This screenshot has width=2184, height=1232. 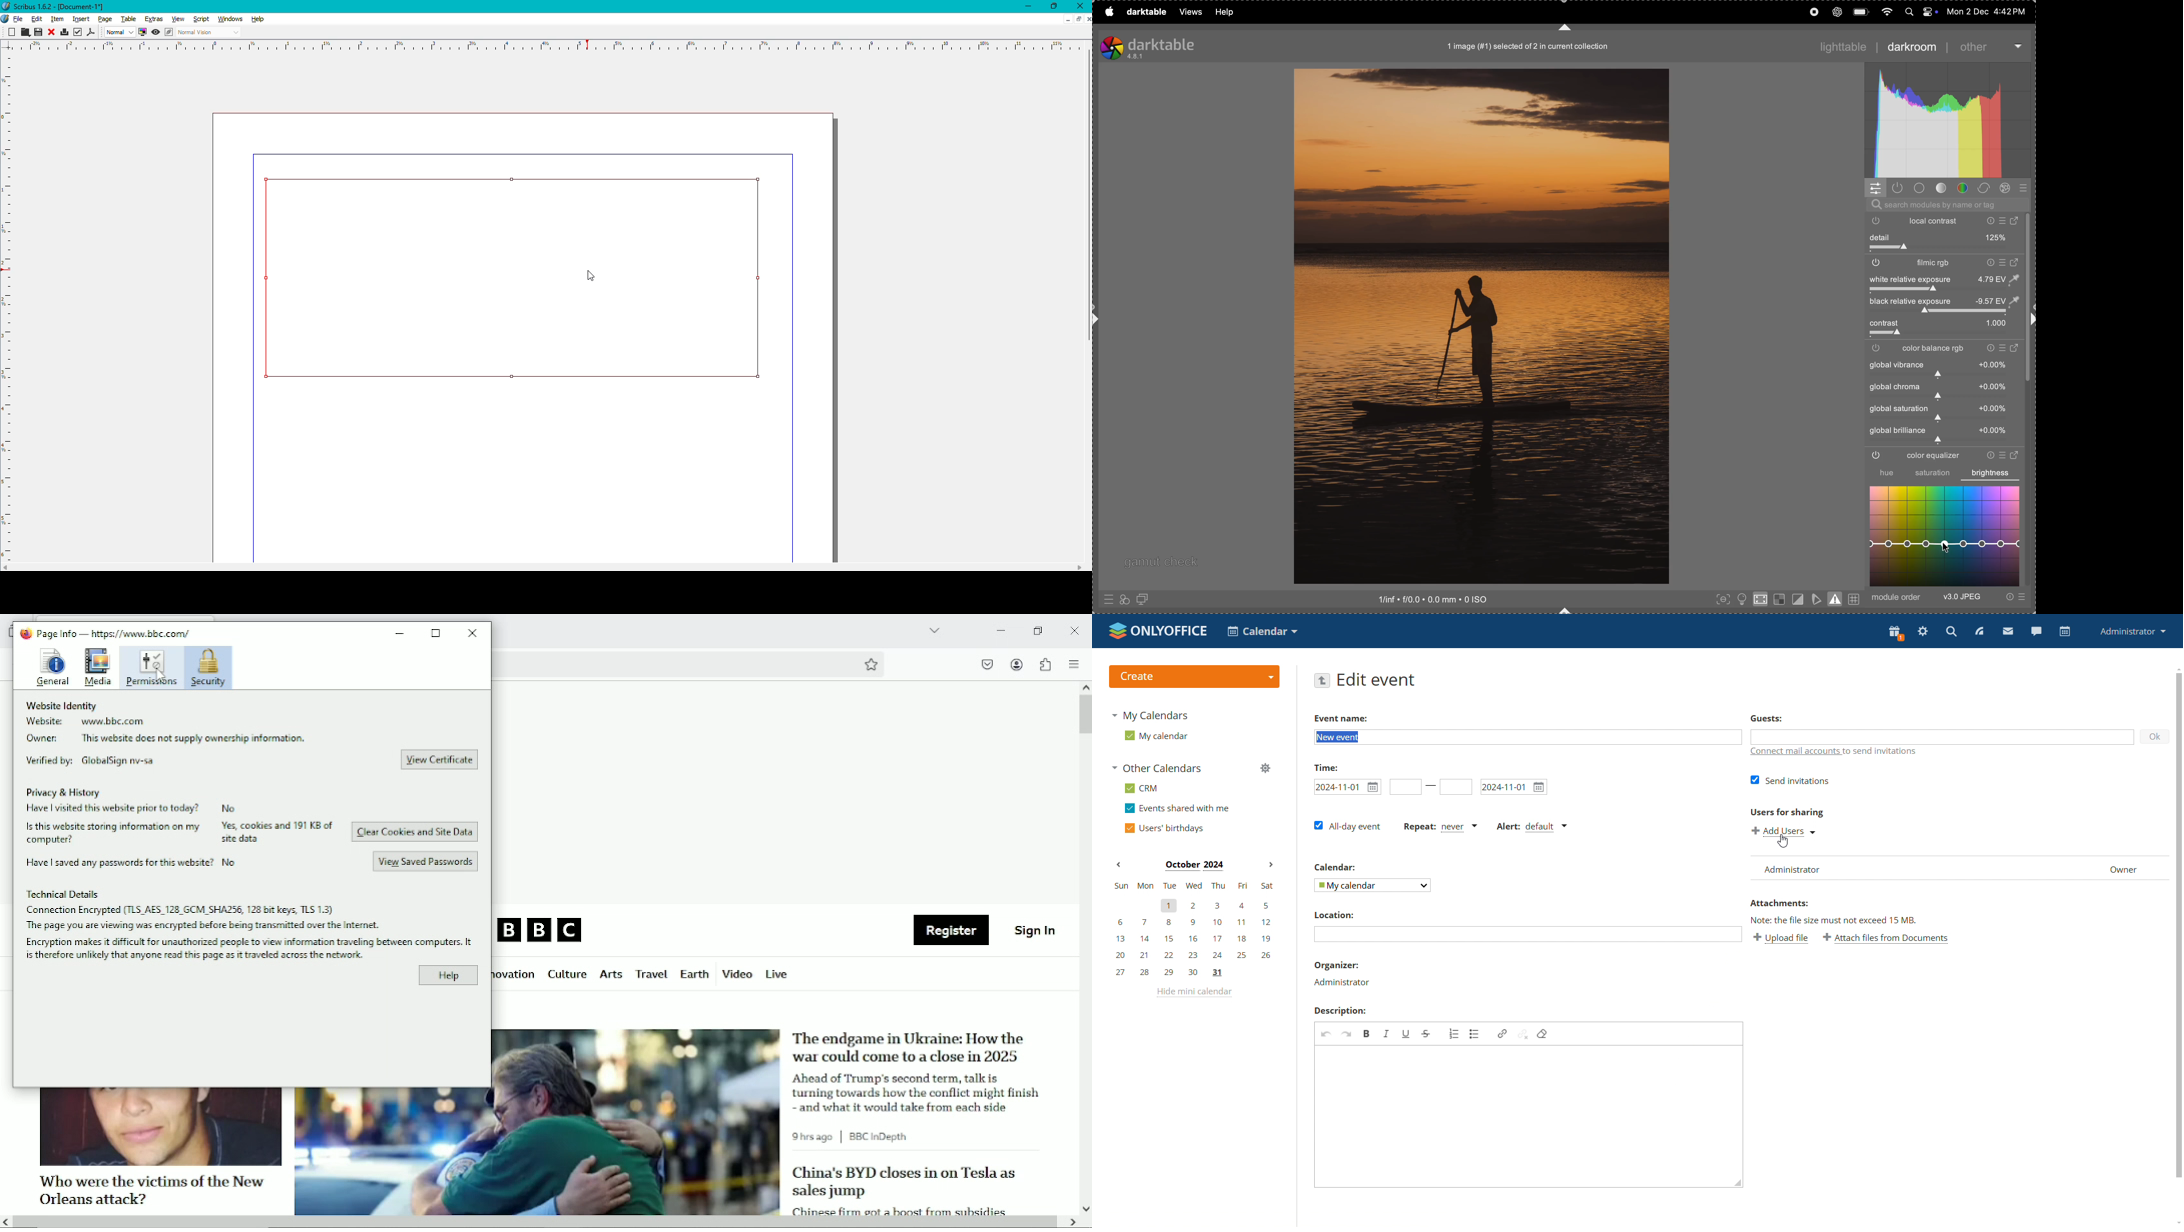 What do you see at coordinates (777, 973) in the screenshot?
I see `Live` at bounding box center [777, 973].